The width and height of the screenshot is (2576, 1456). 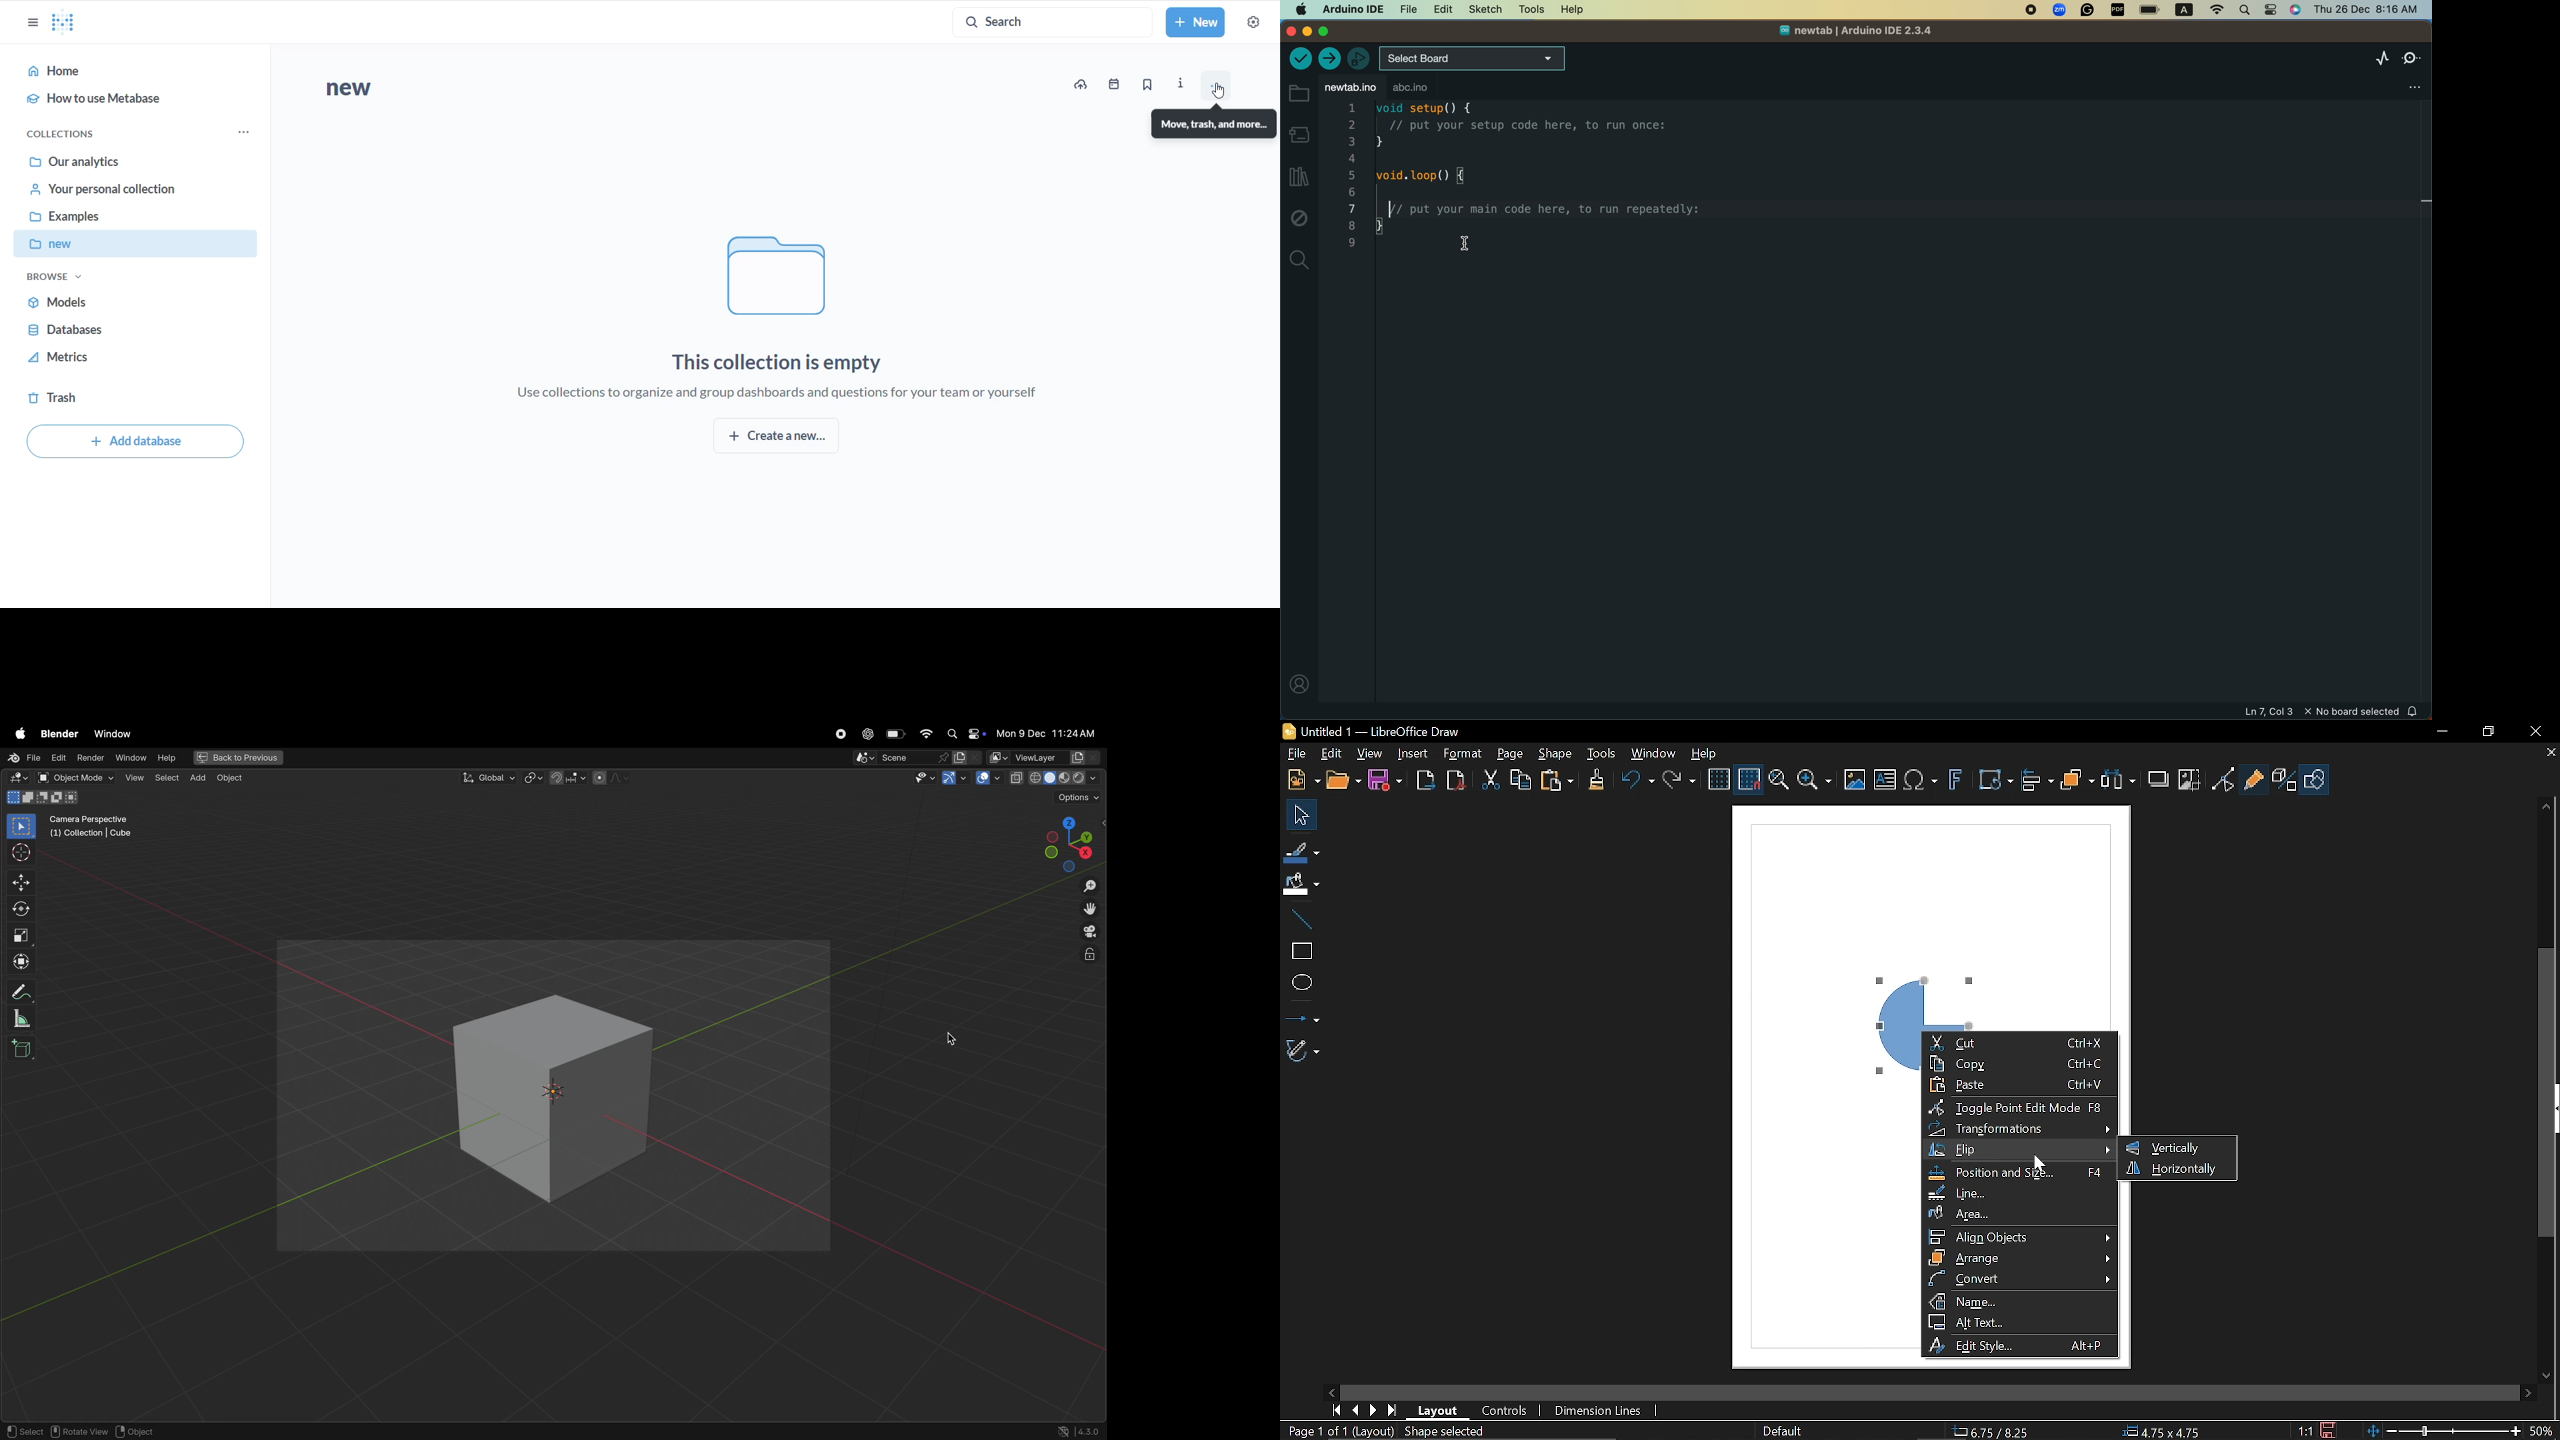 What do you see at coordinates (2022, 1174) in the screenshot?
I see `Position and size  F4` at bounding box center [2022, 1174].